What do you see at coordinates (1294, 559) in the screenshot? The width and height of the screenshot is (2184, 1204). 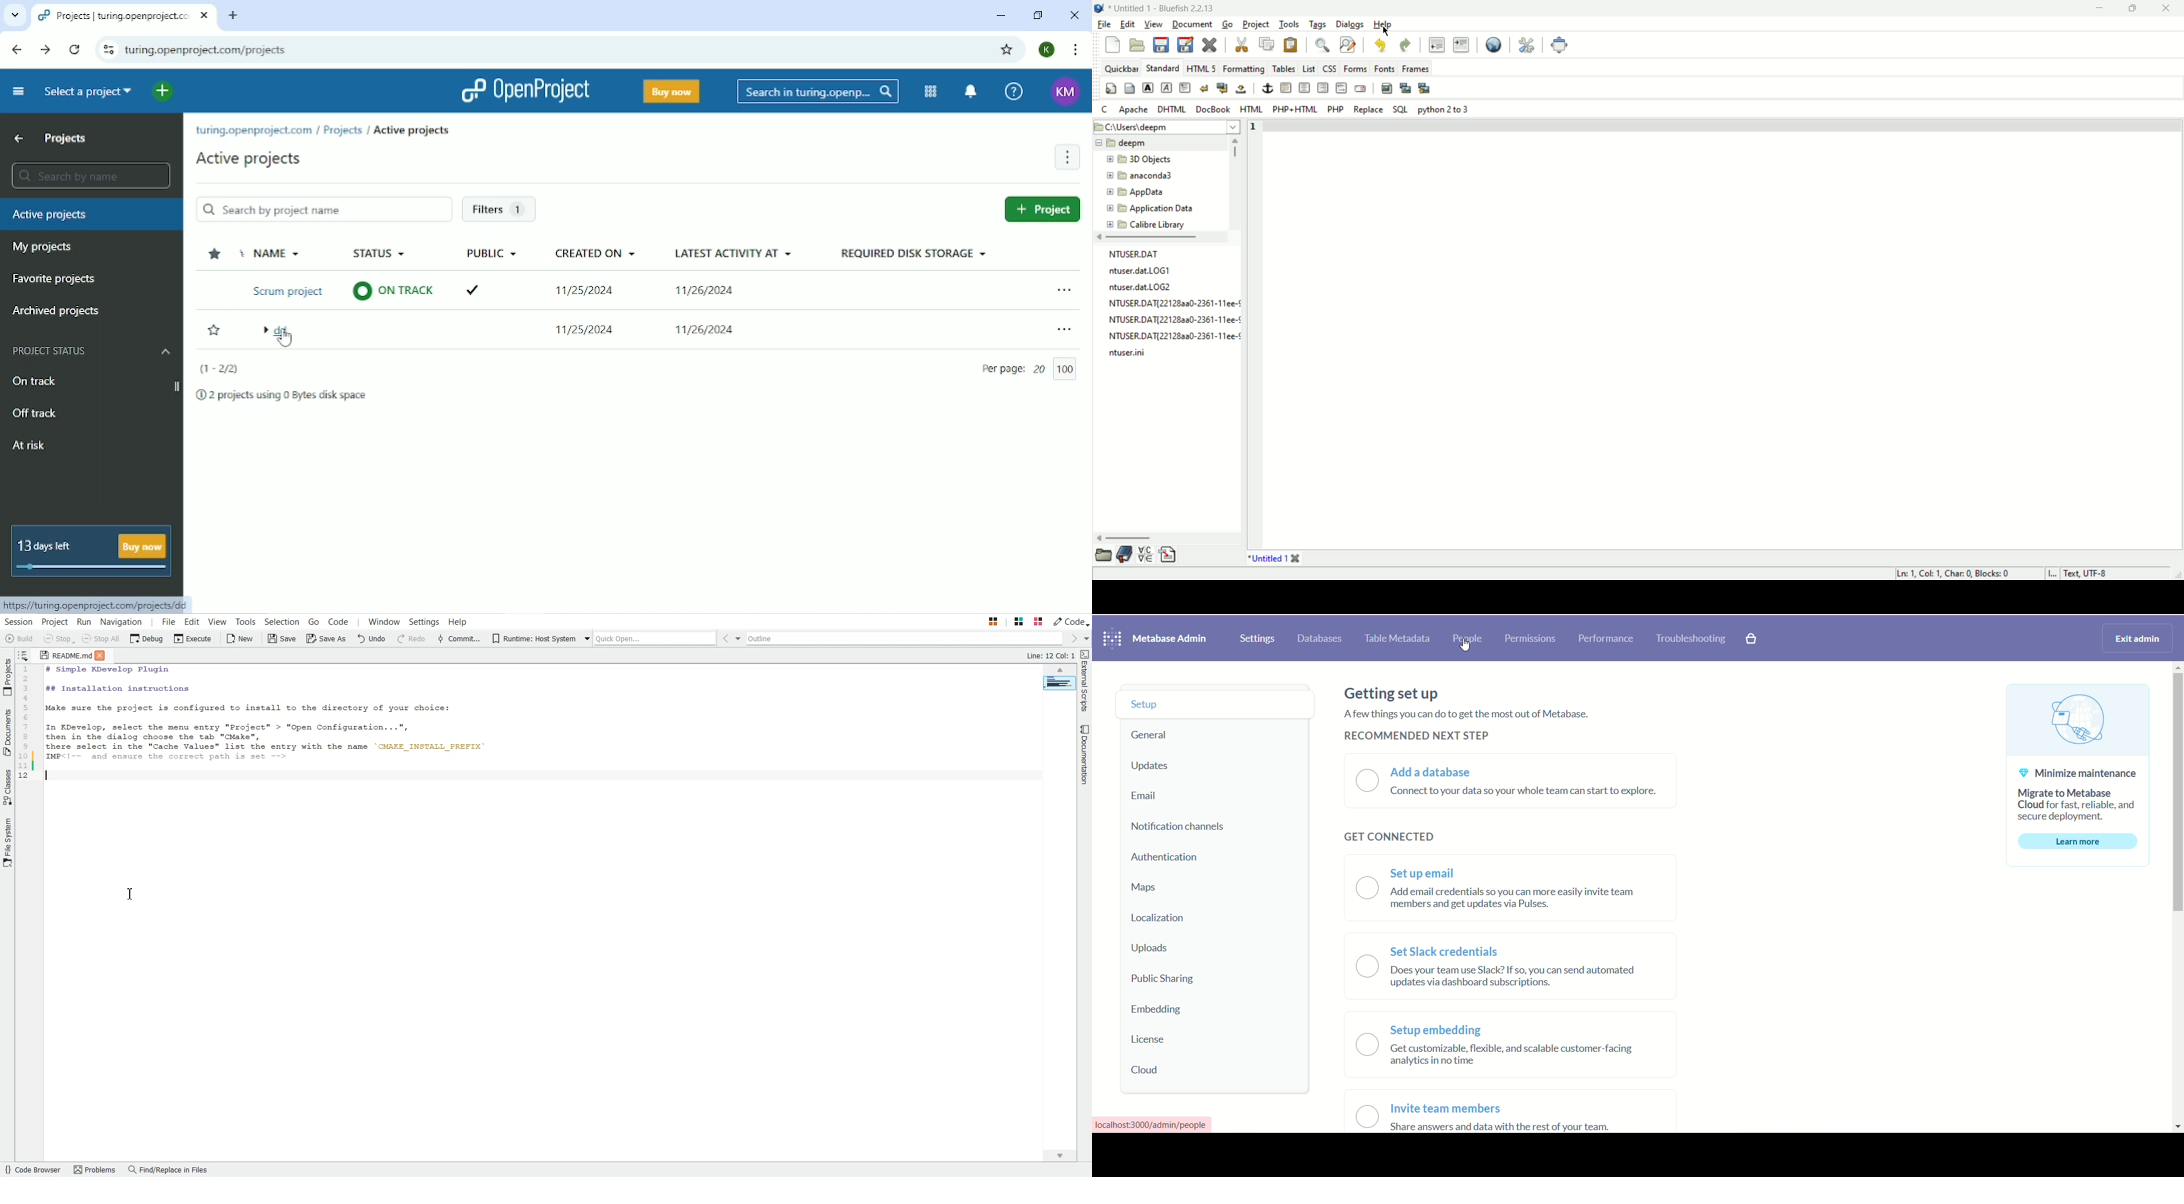 I see `close` at bounding box center [1294, 559].